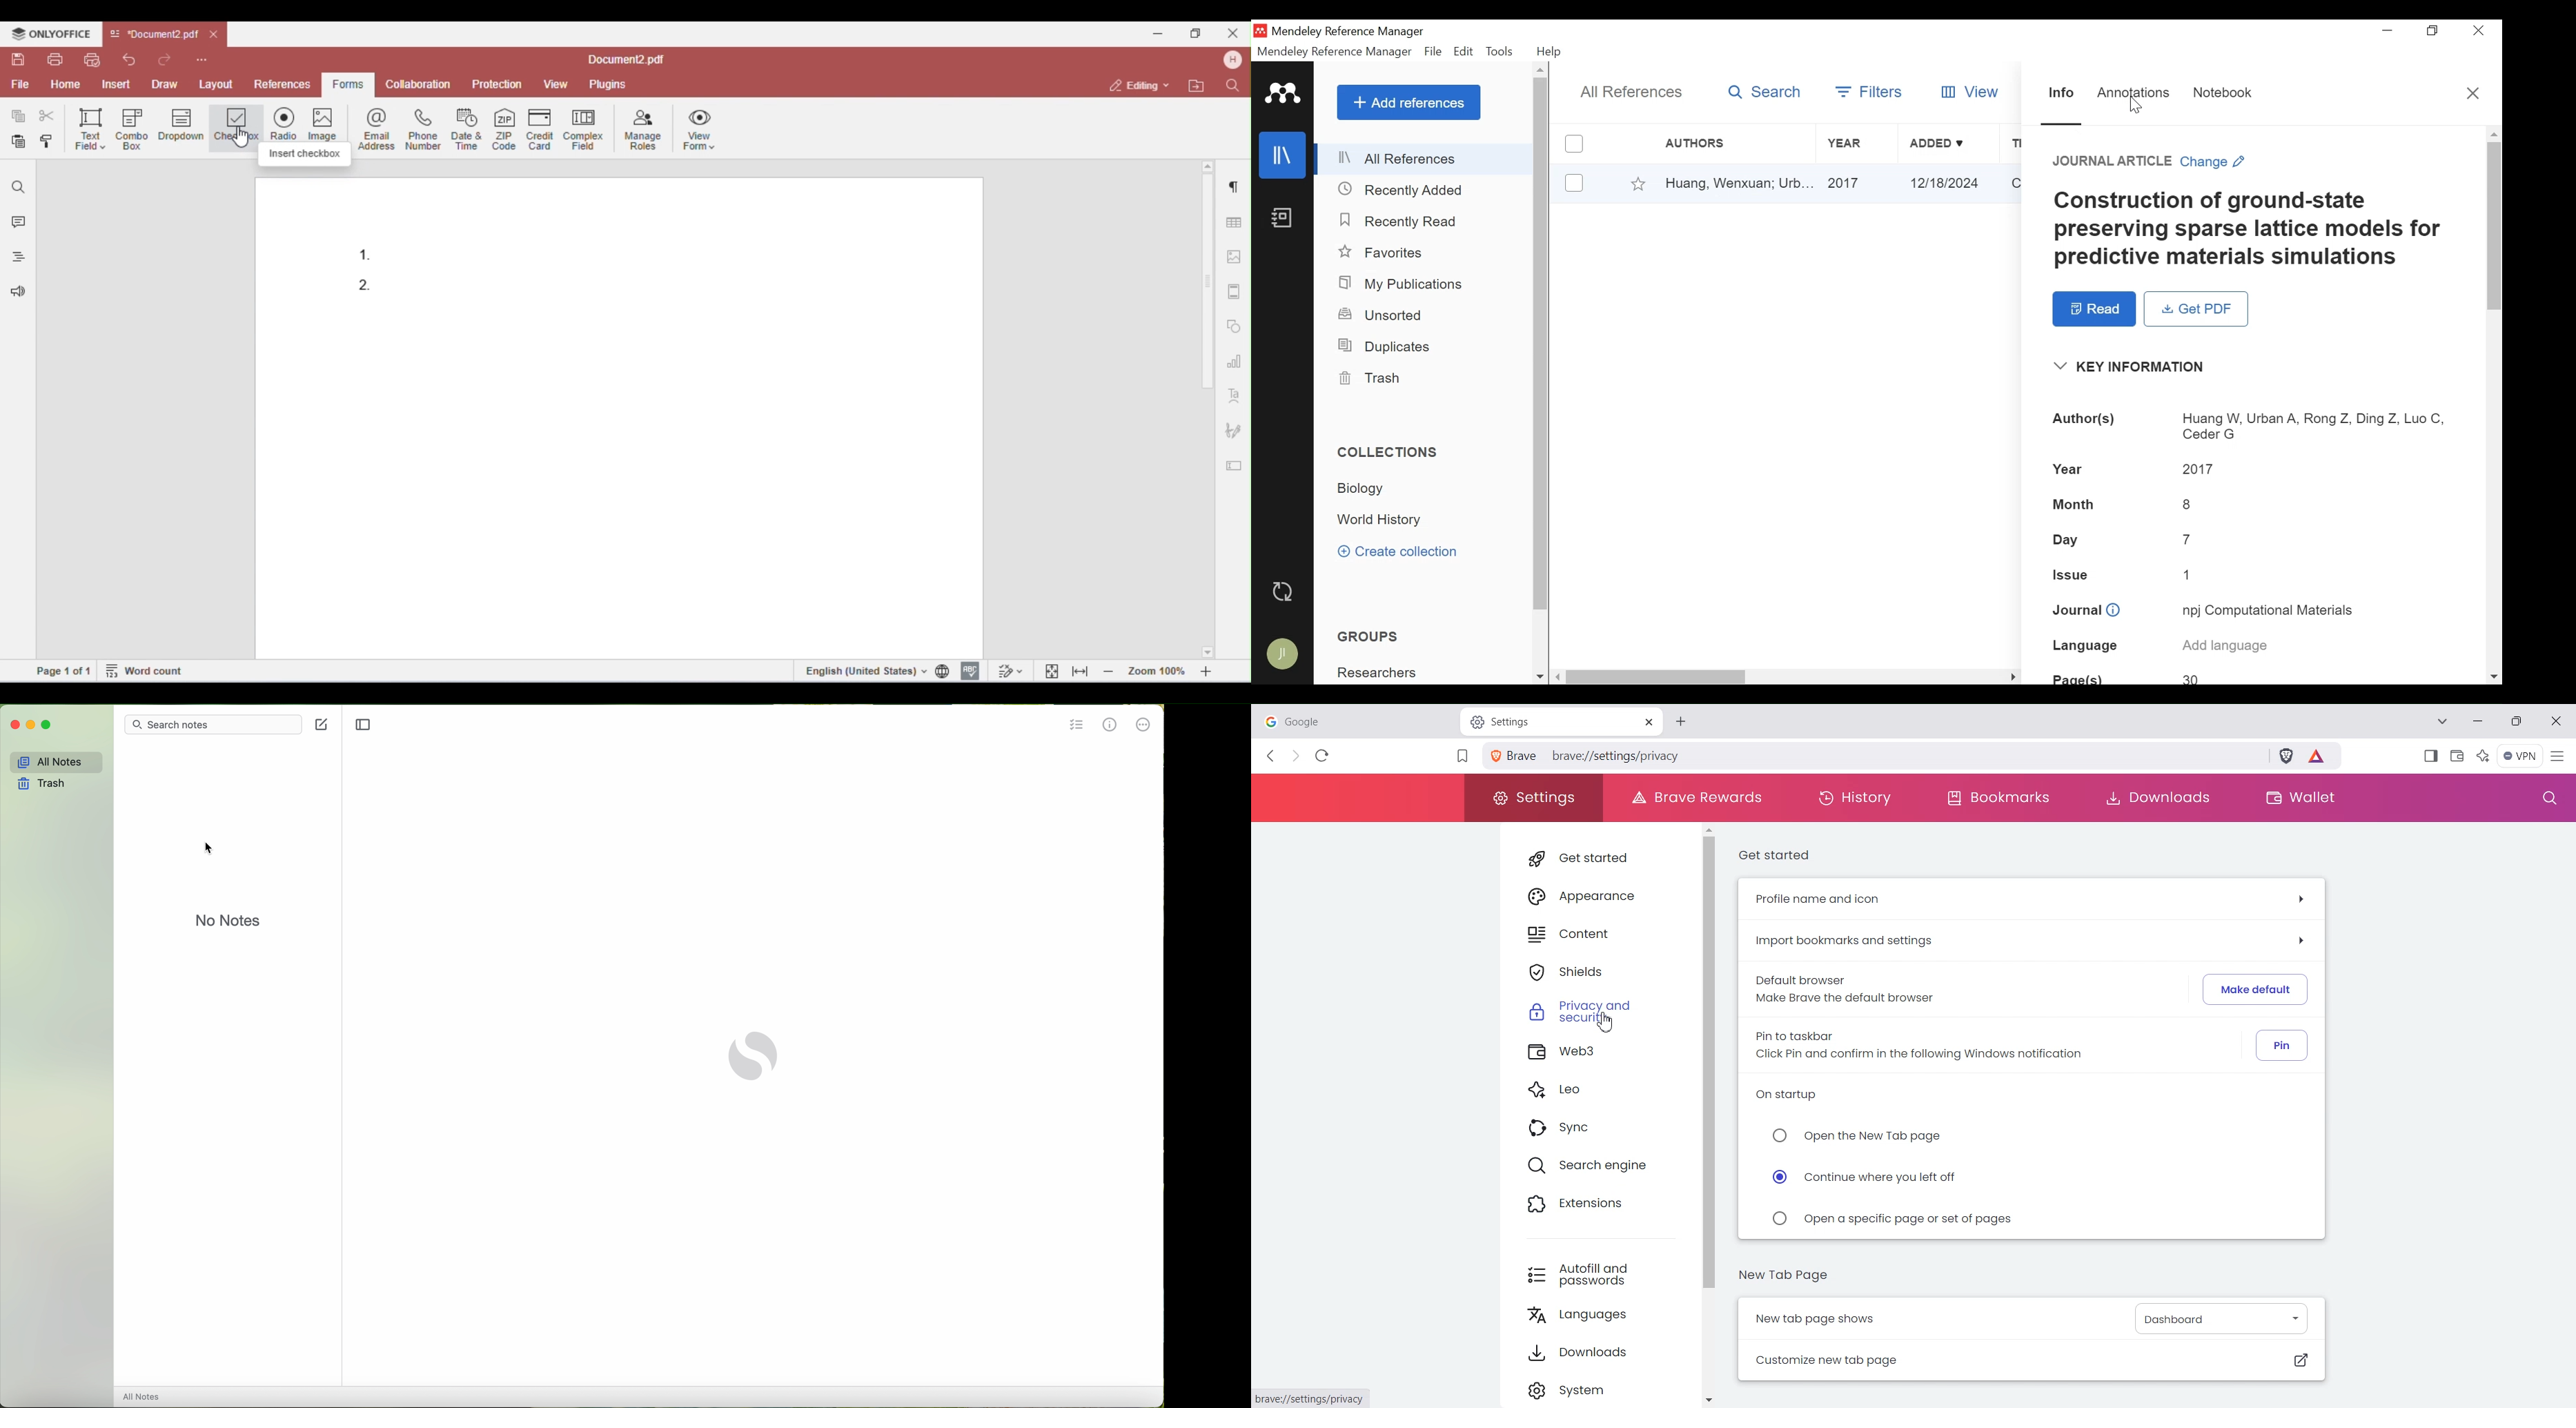 This screenshot has height=1428, width=2576. Describe the element at coordinates (1387, 315) in the screenshot. I see `Unsorted` at that location.